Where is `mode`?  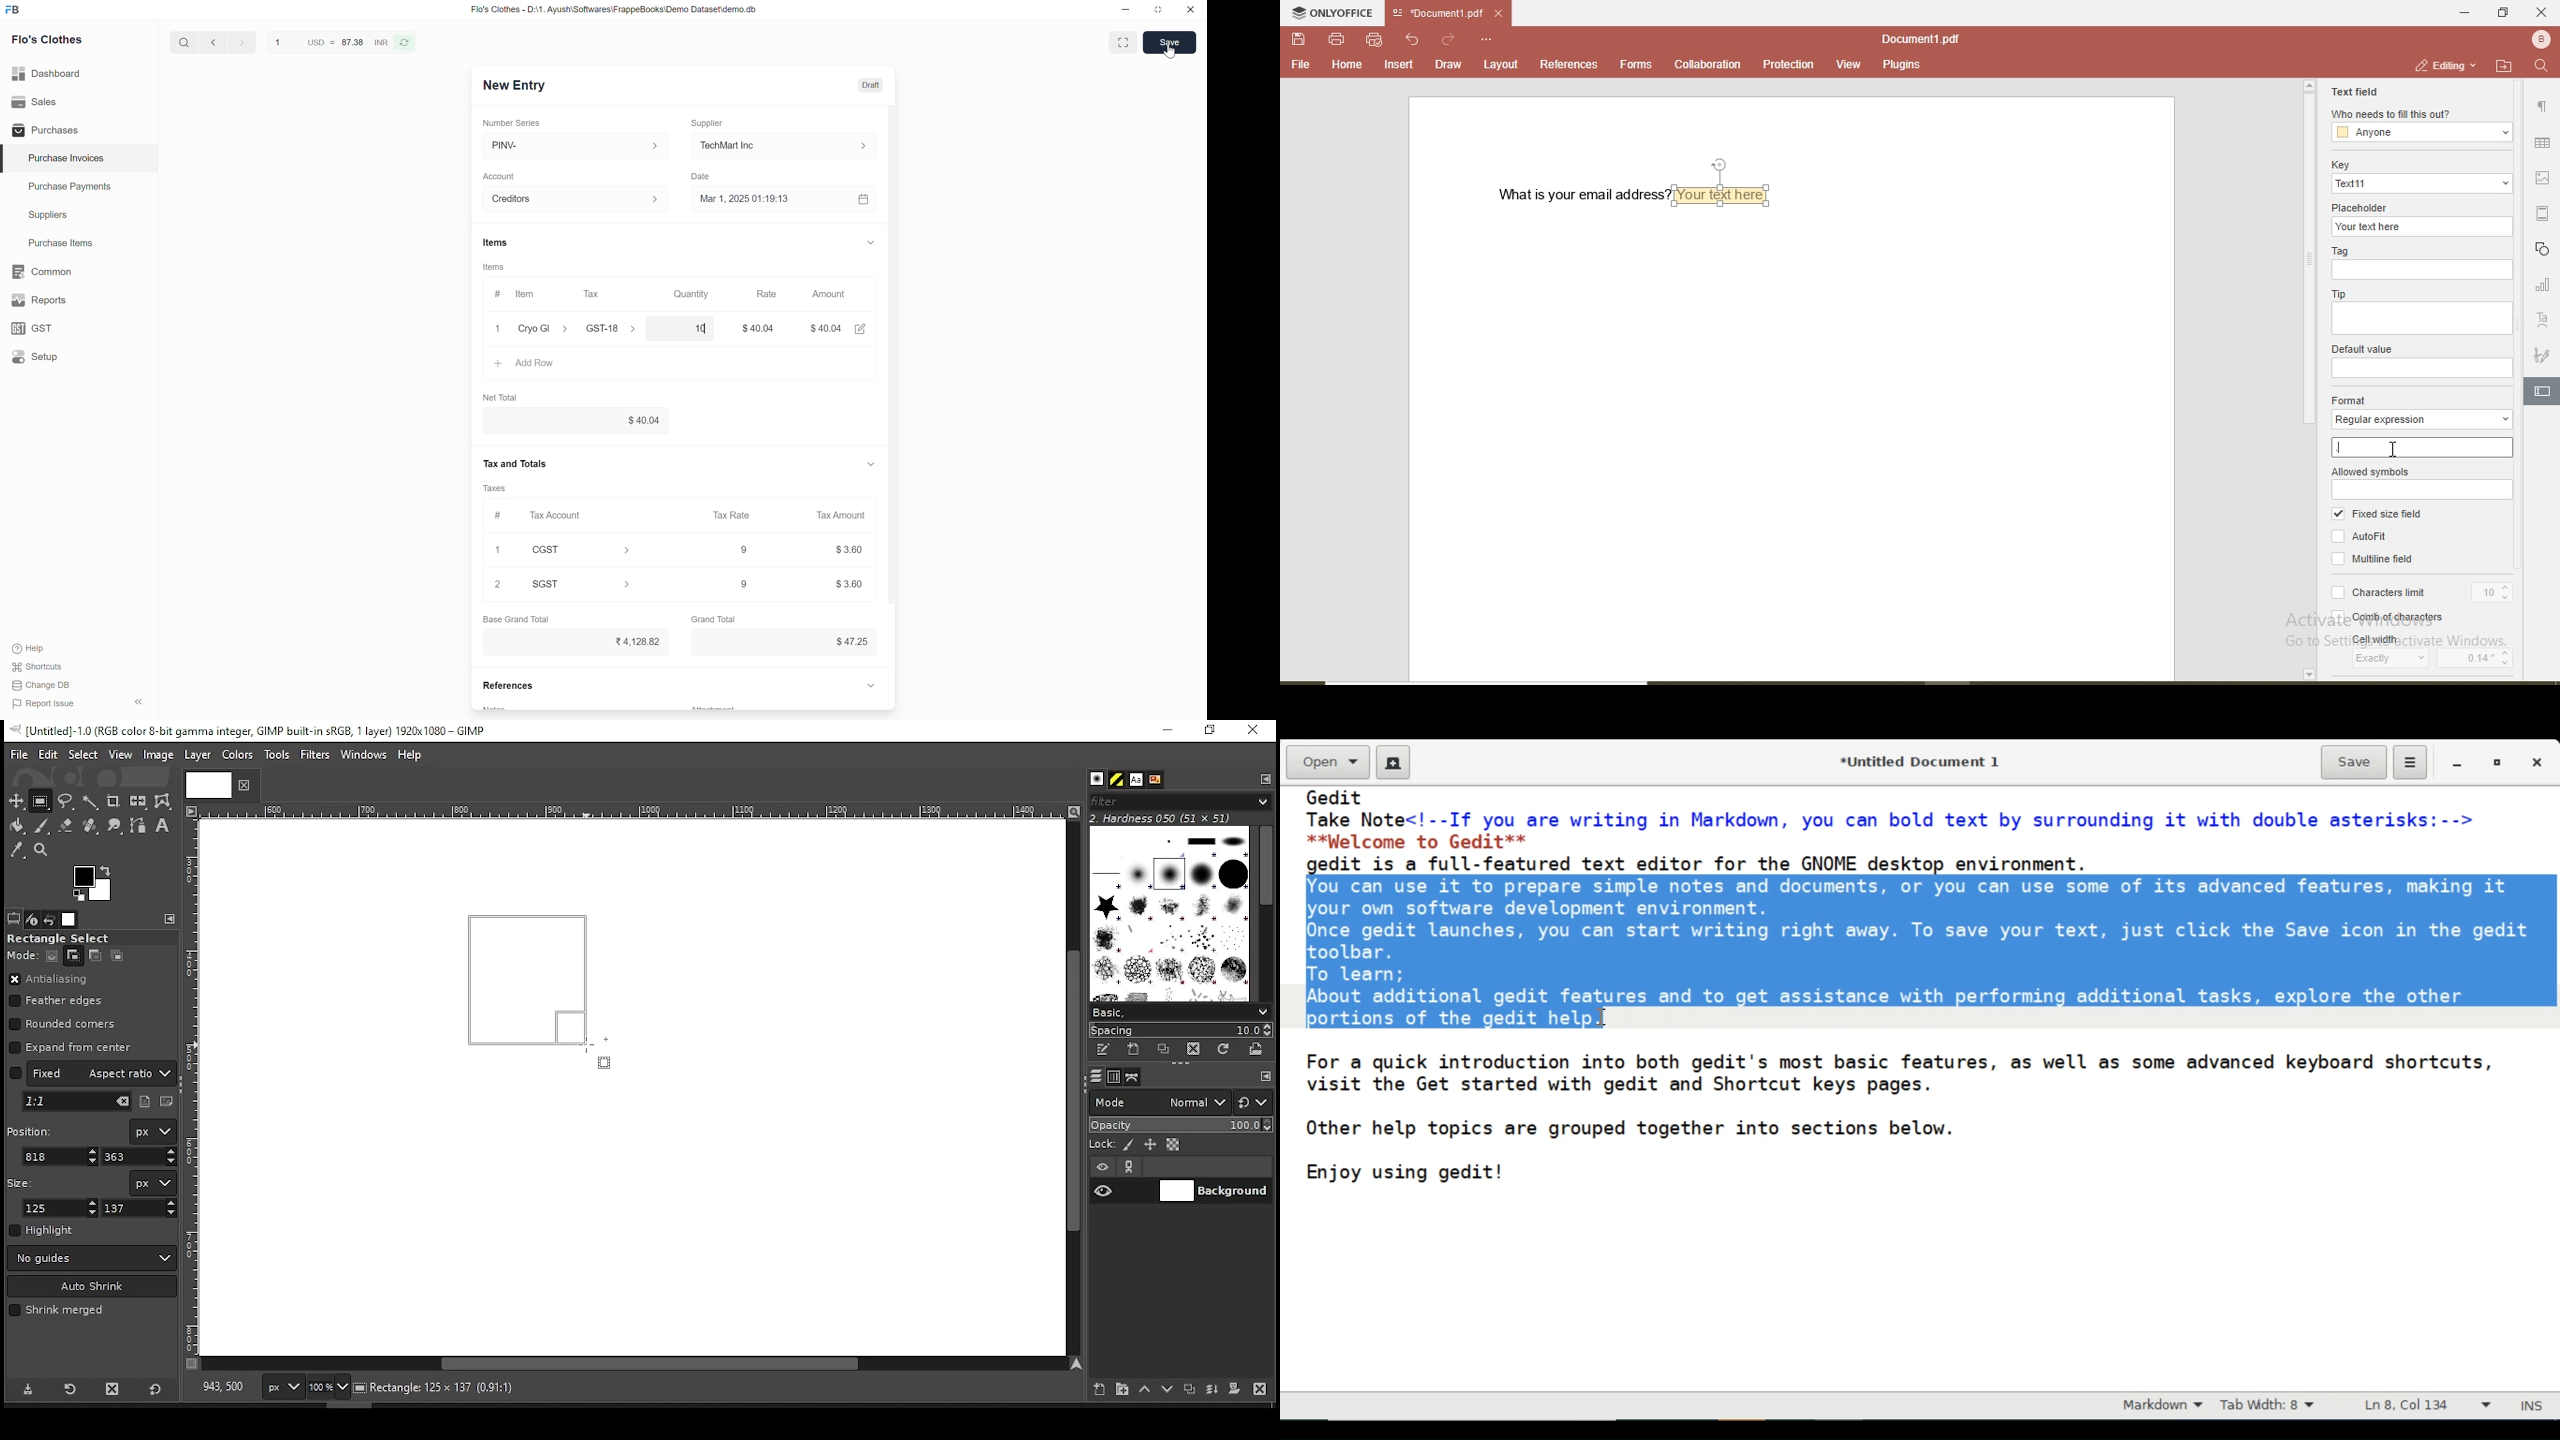
mode is located at coordinates (1159, 1104).